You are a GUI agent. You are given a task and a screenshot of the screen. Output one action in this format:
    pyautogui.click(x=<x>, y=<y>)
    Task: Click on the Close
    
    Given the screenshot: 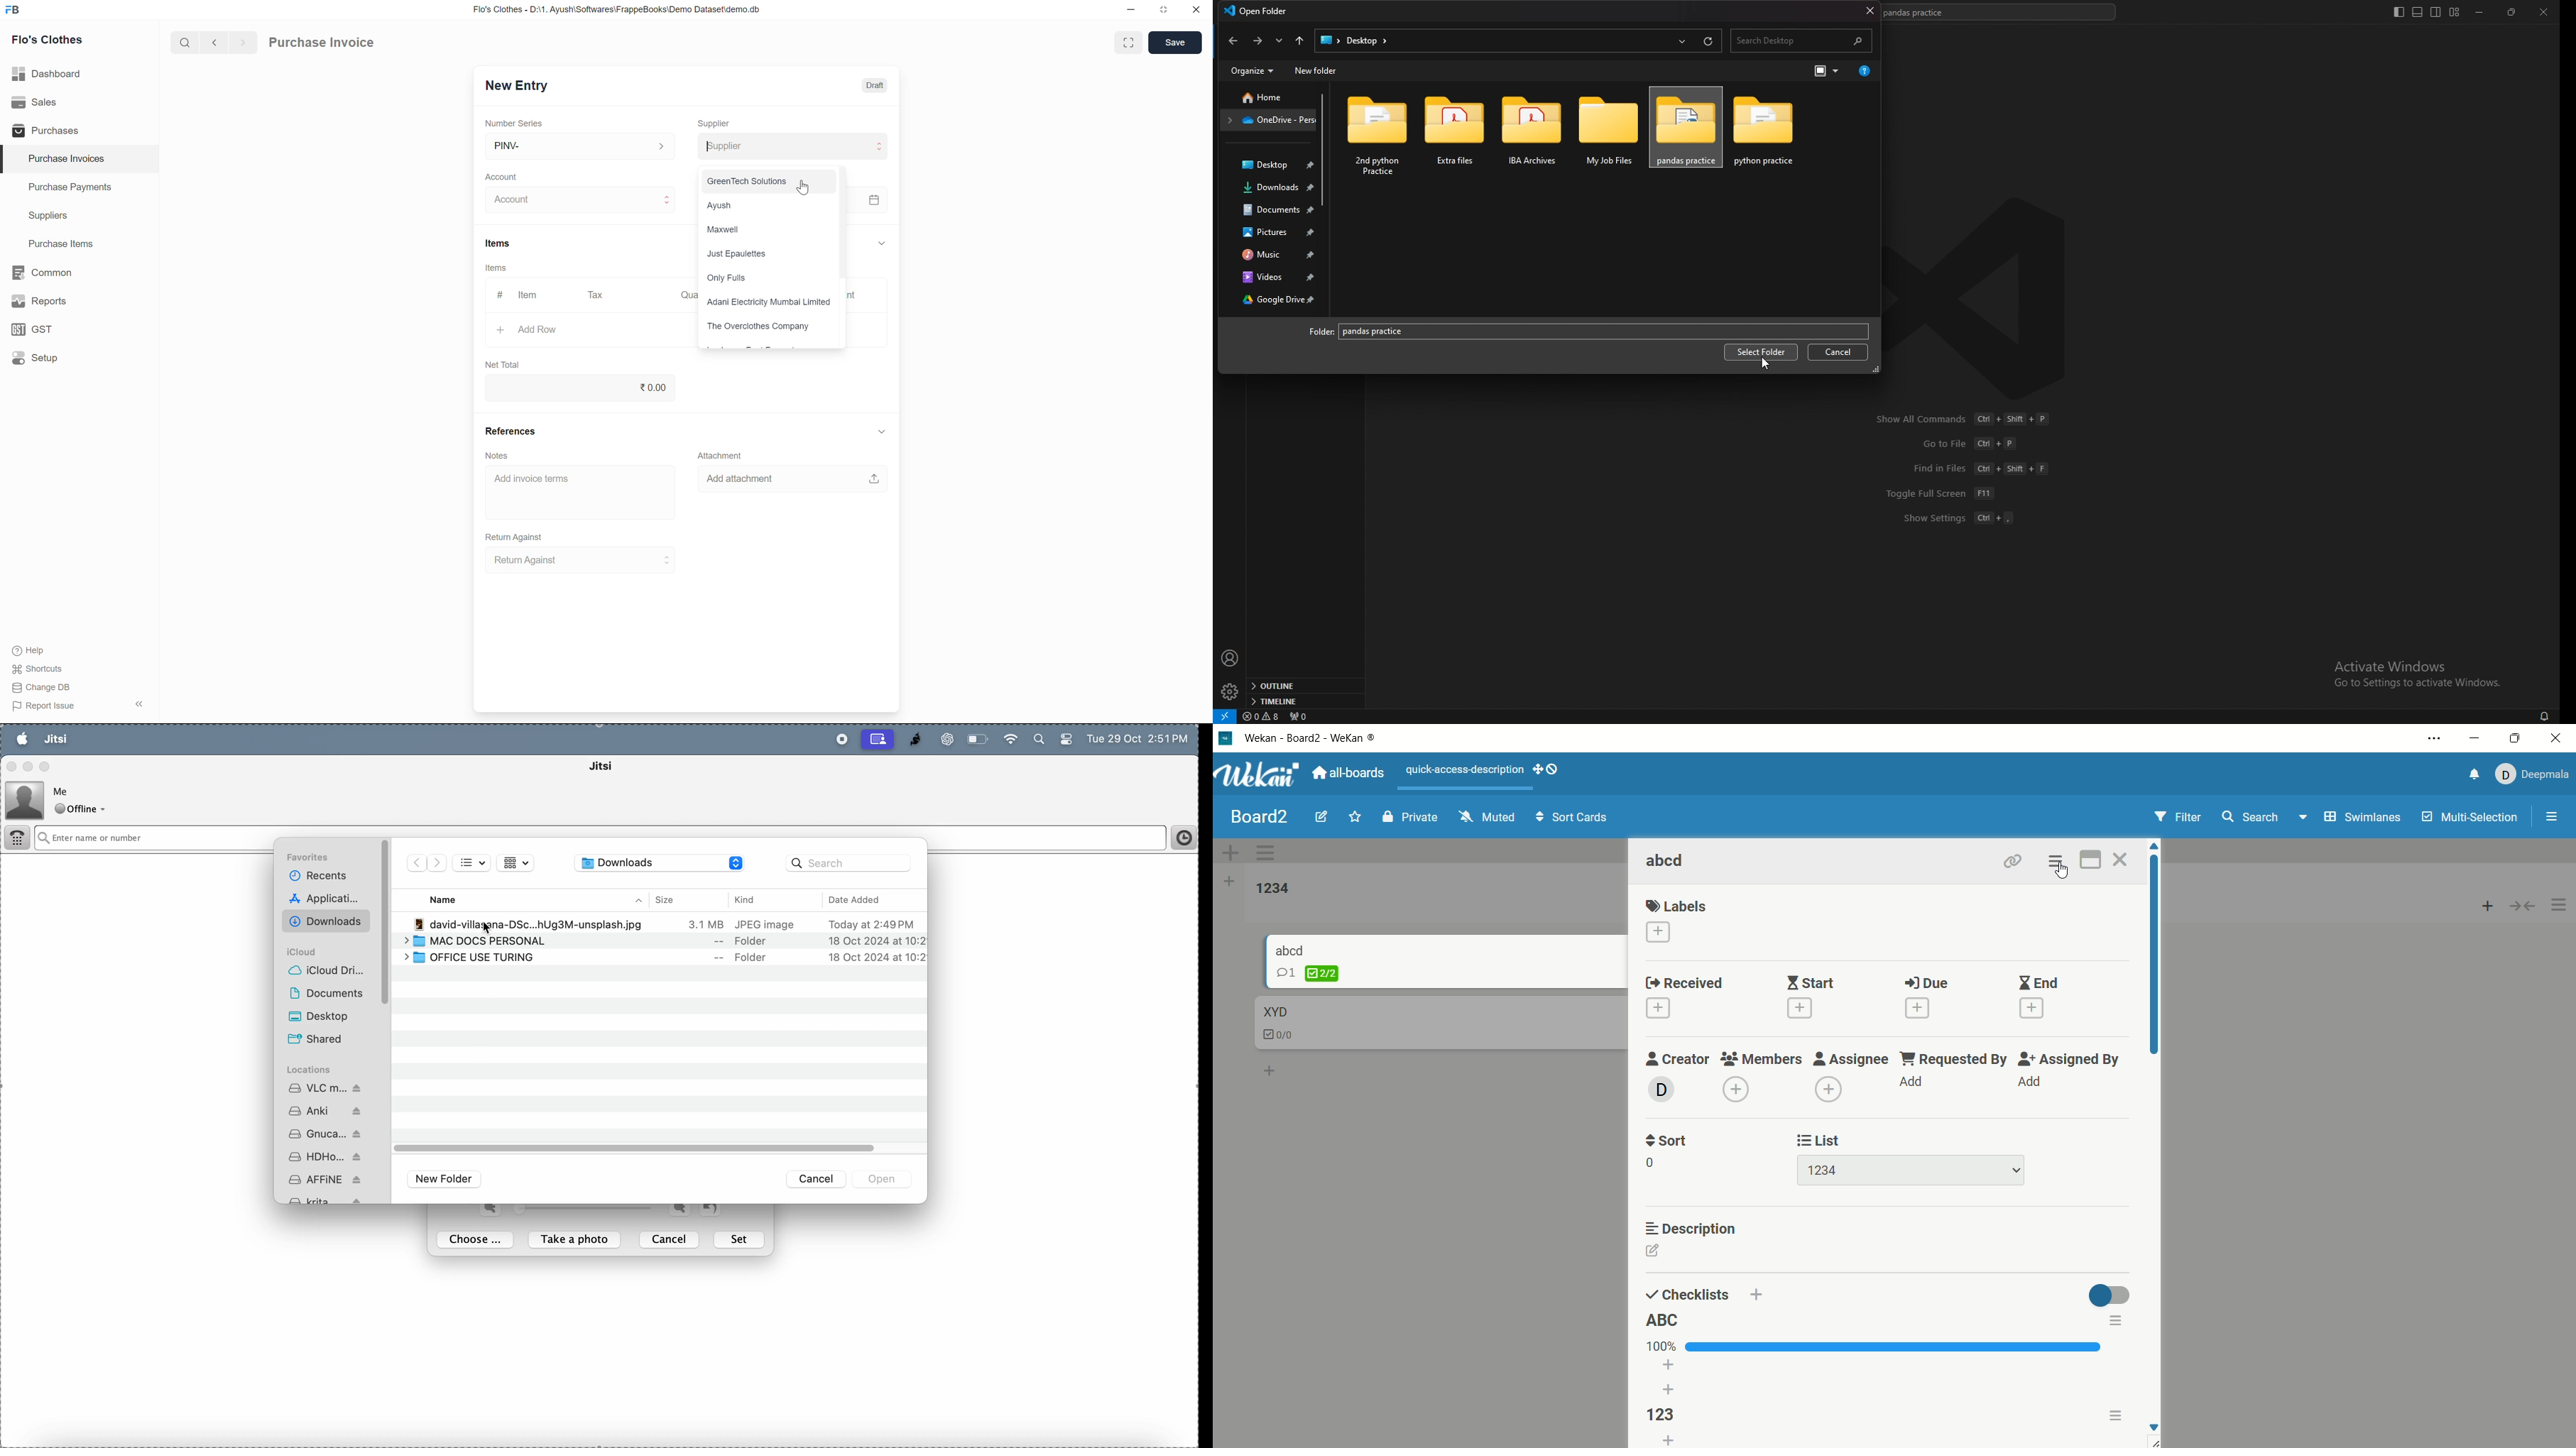 What is the action you would take?
    pyautogui.click(x=1197, y=9)
    